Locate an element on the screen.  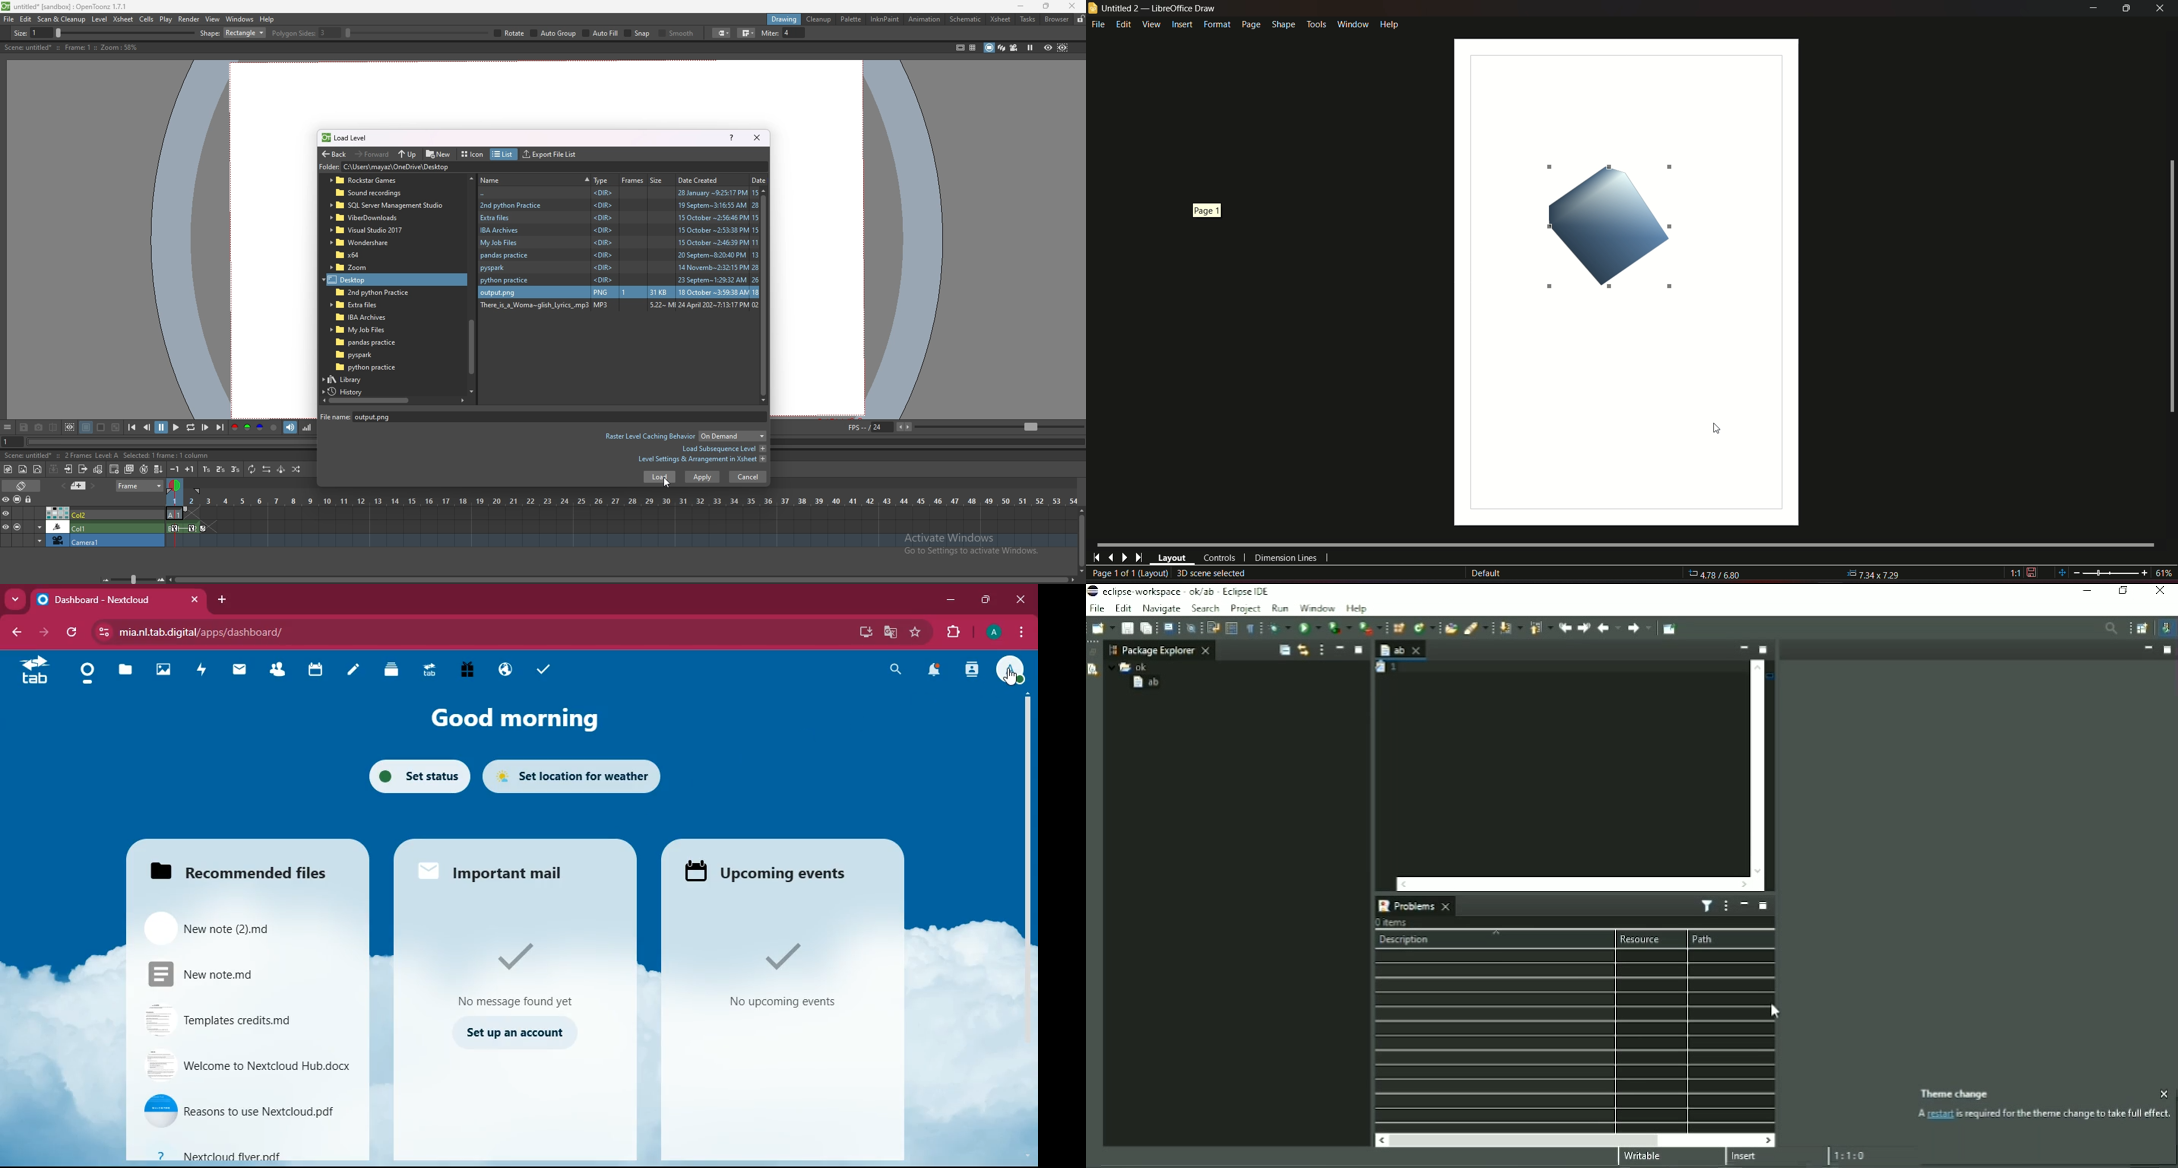
close is located at coordinates (2161, 8).